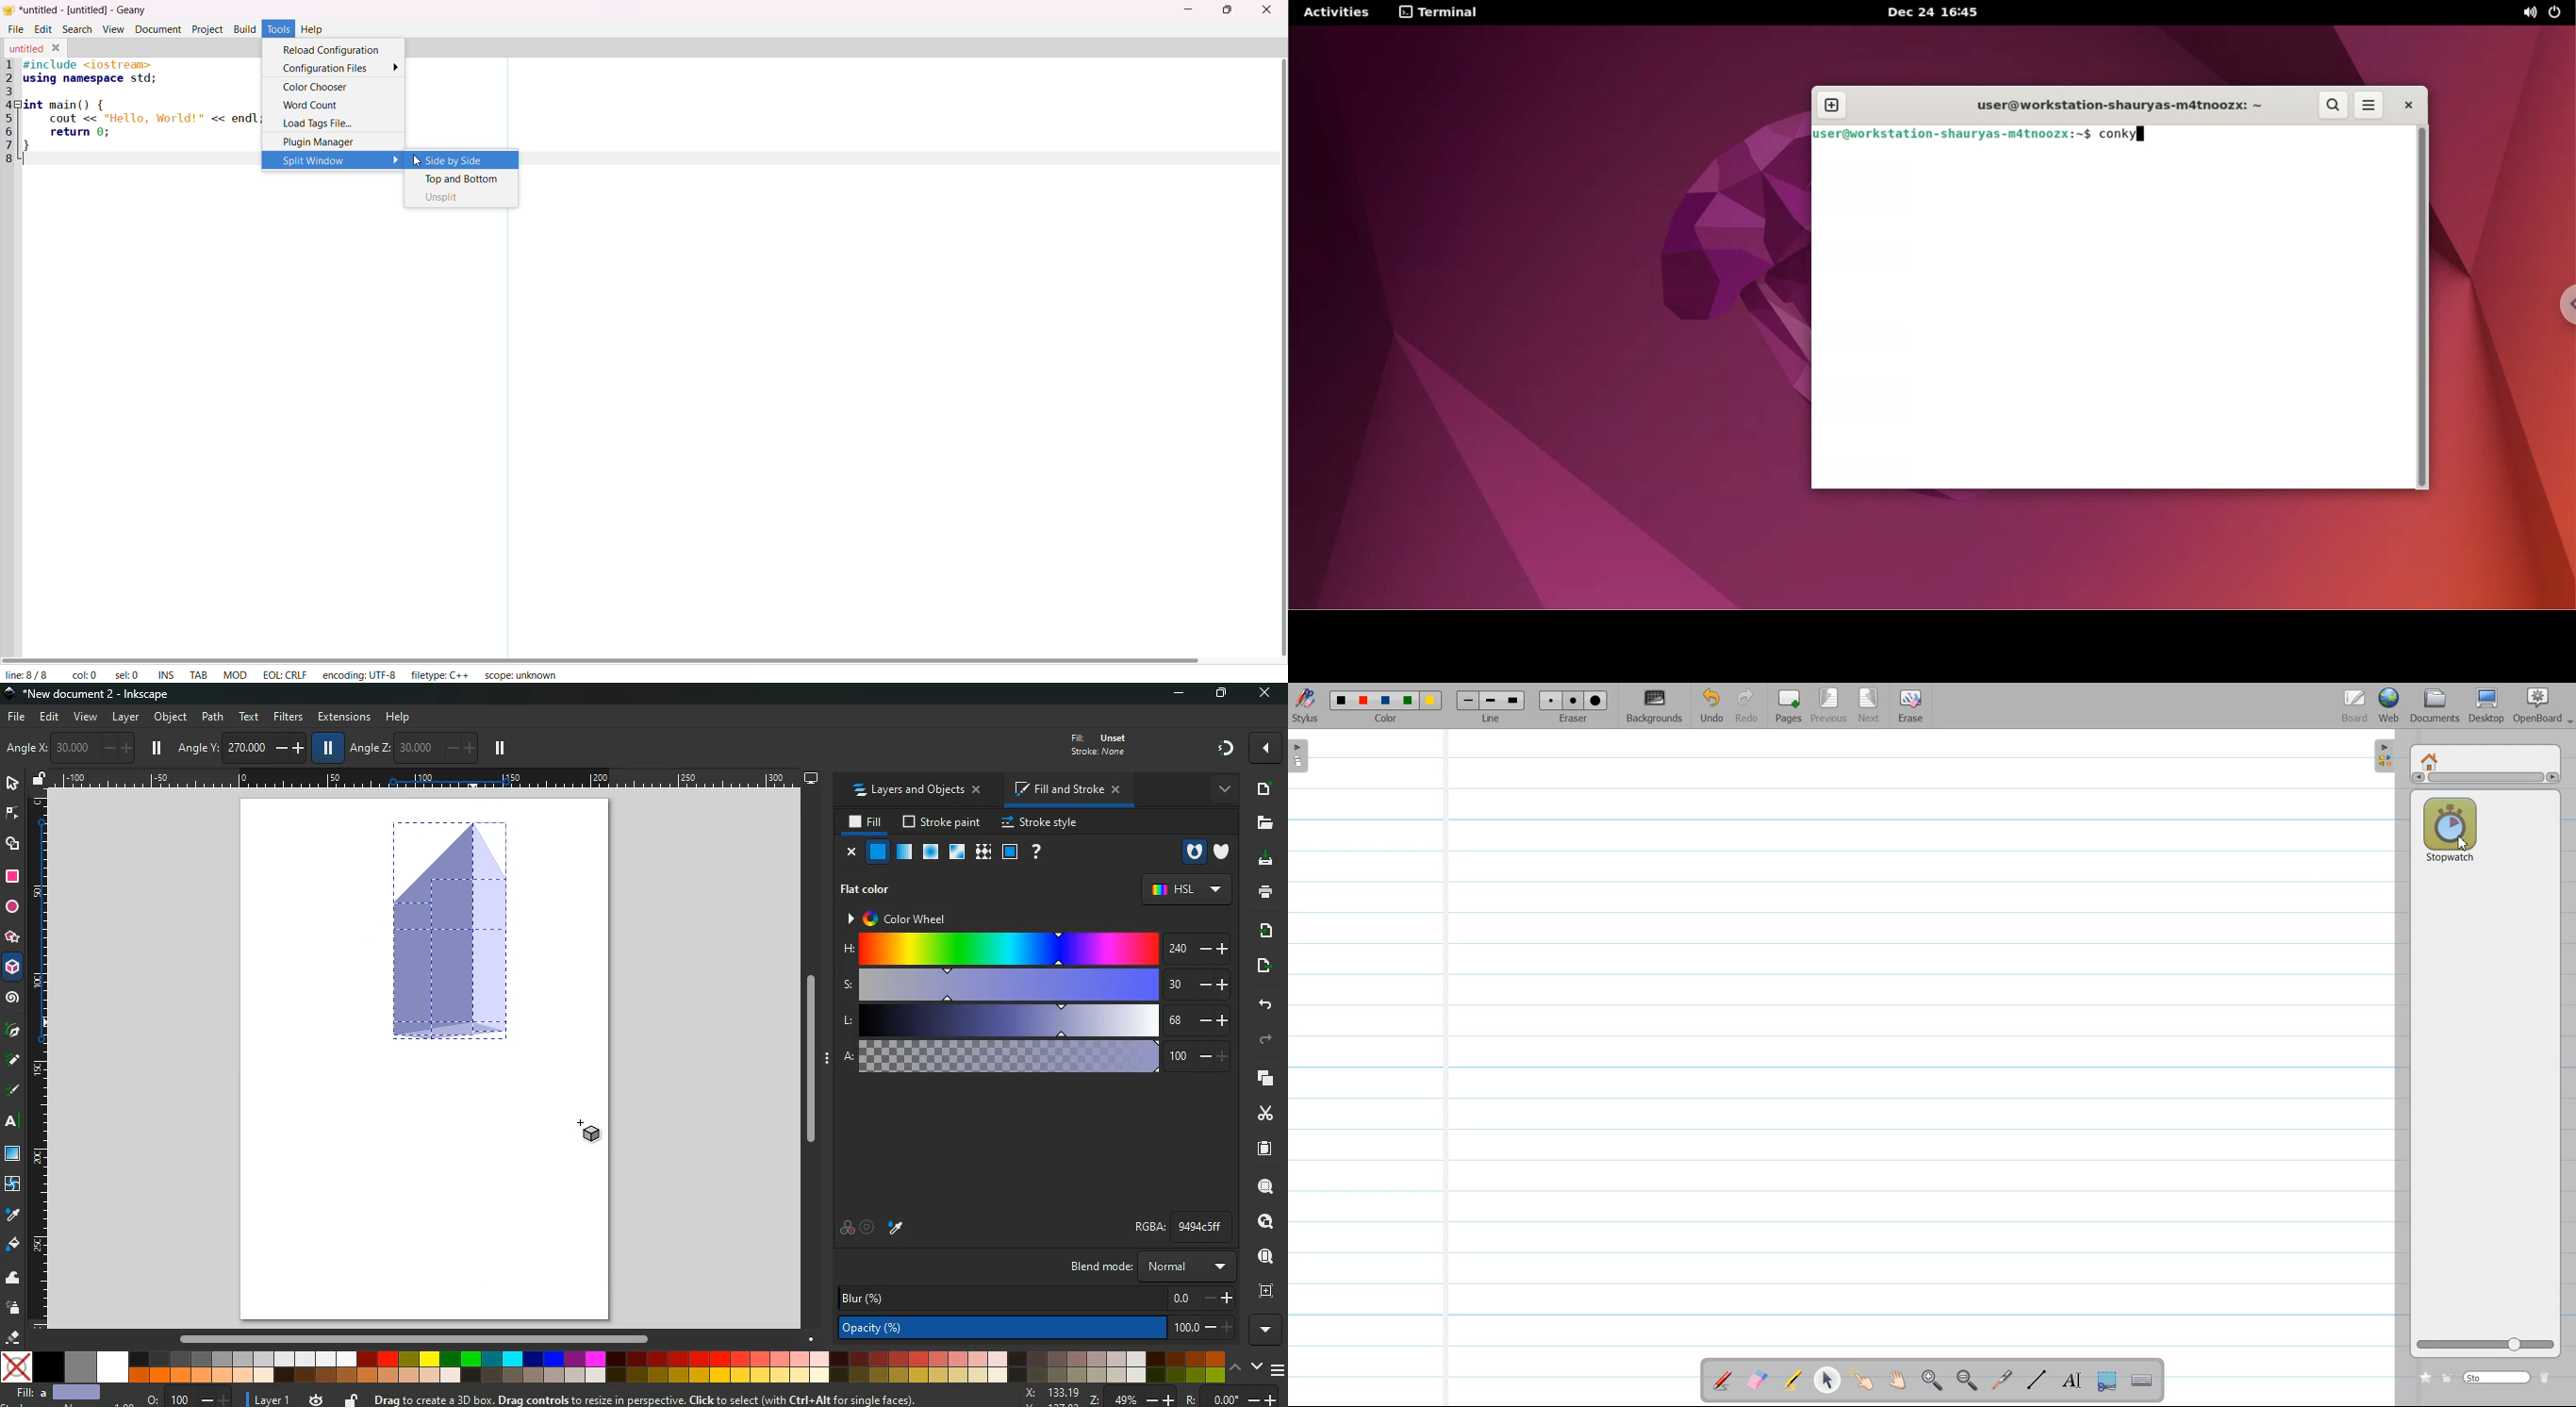 The width and height of the screenshot is (2576, 1428). I want to click on drop, so click(898, 1229).